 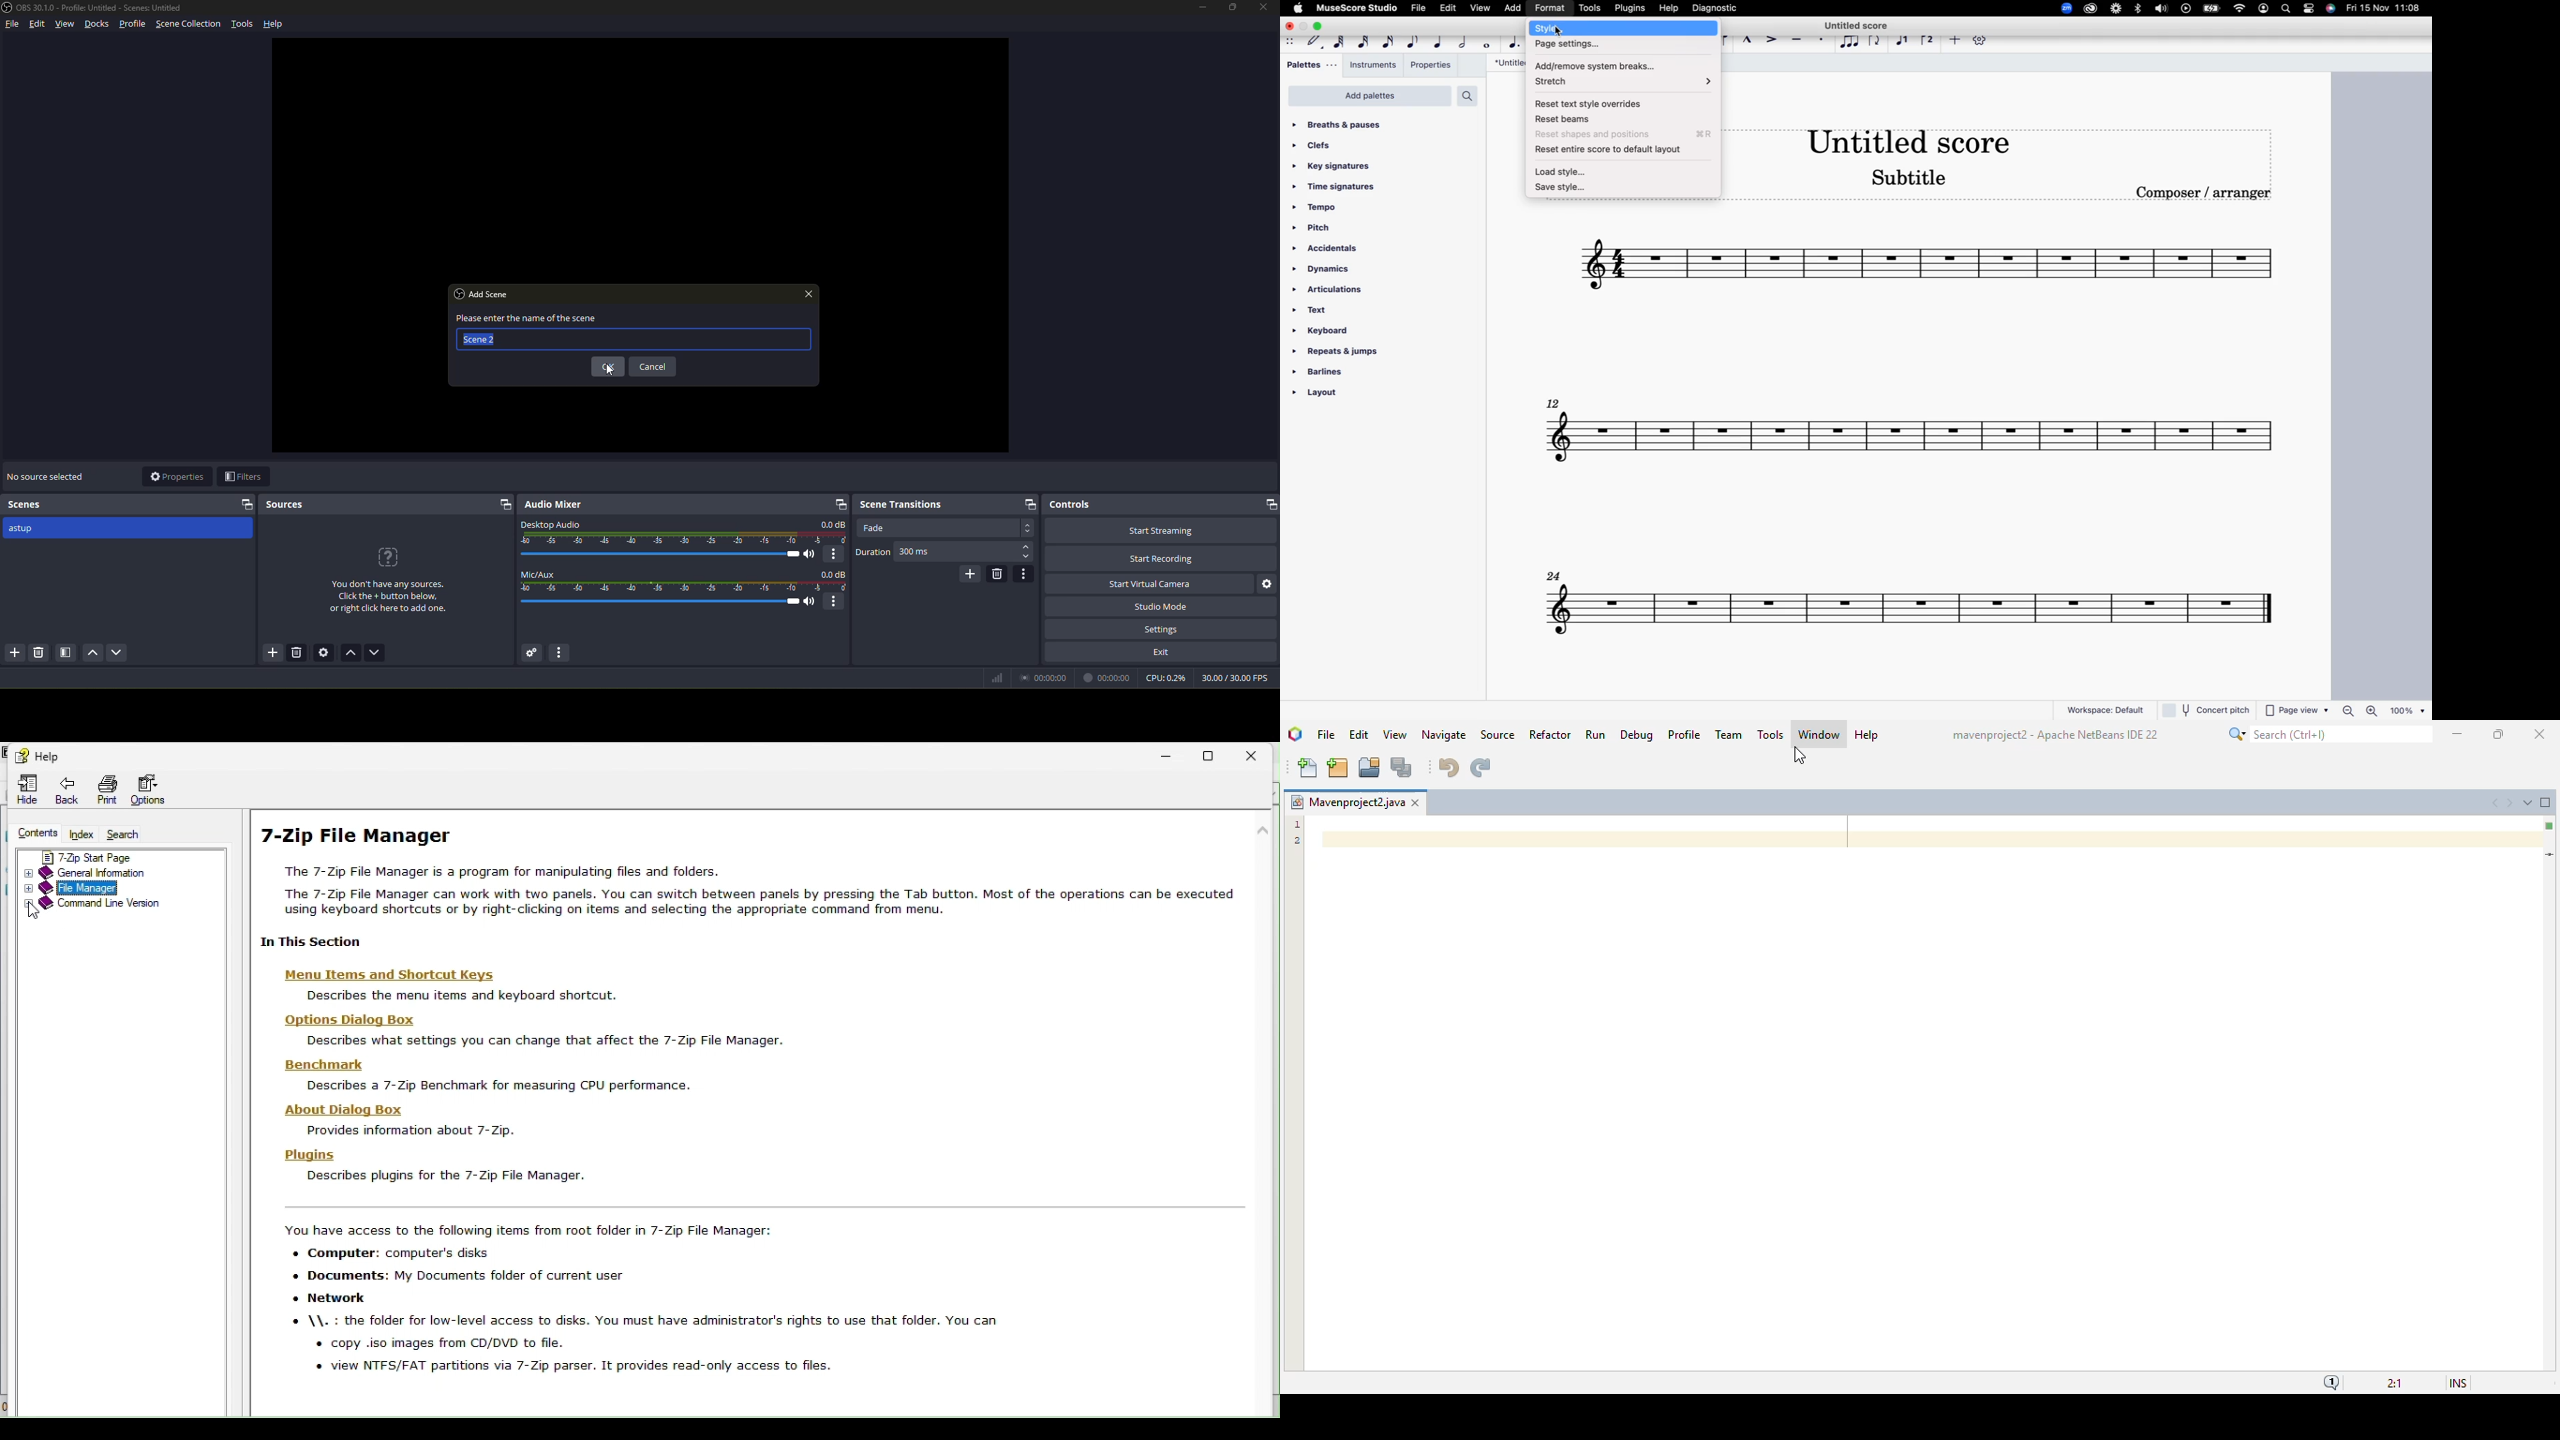 I want to click on view, so click(x=1395, y=734).